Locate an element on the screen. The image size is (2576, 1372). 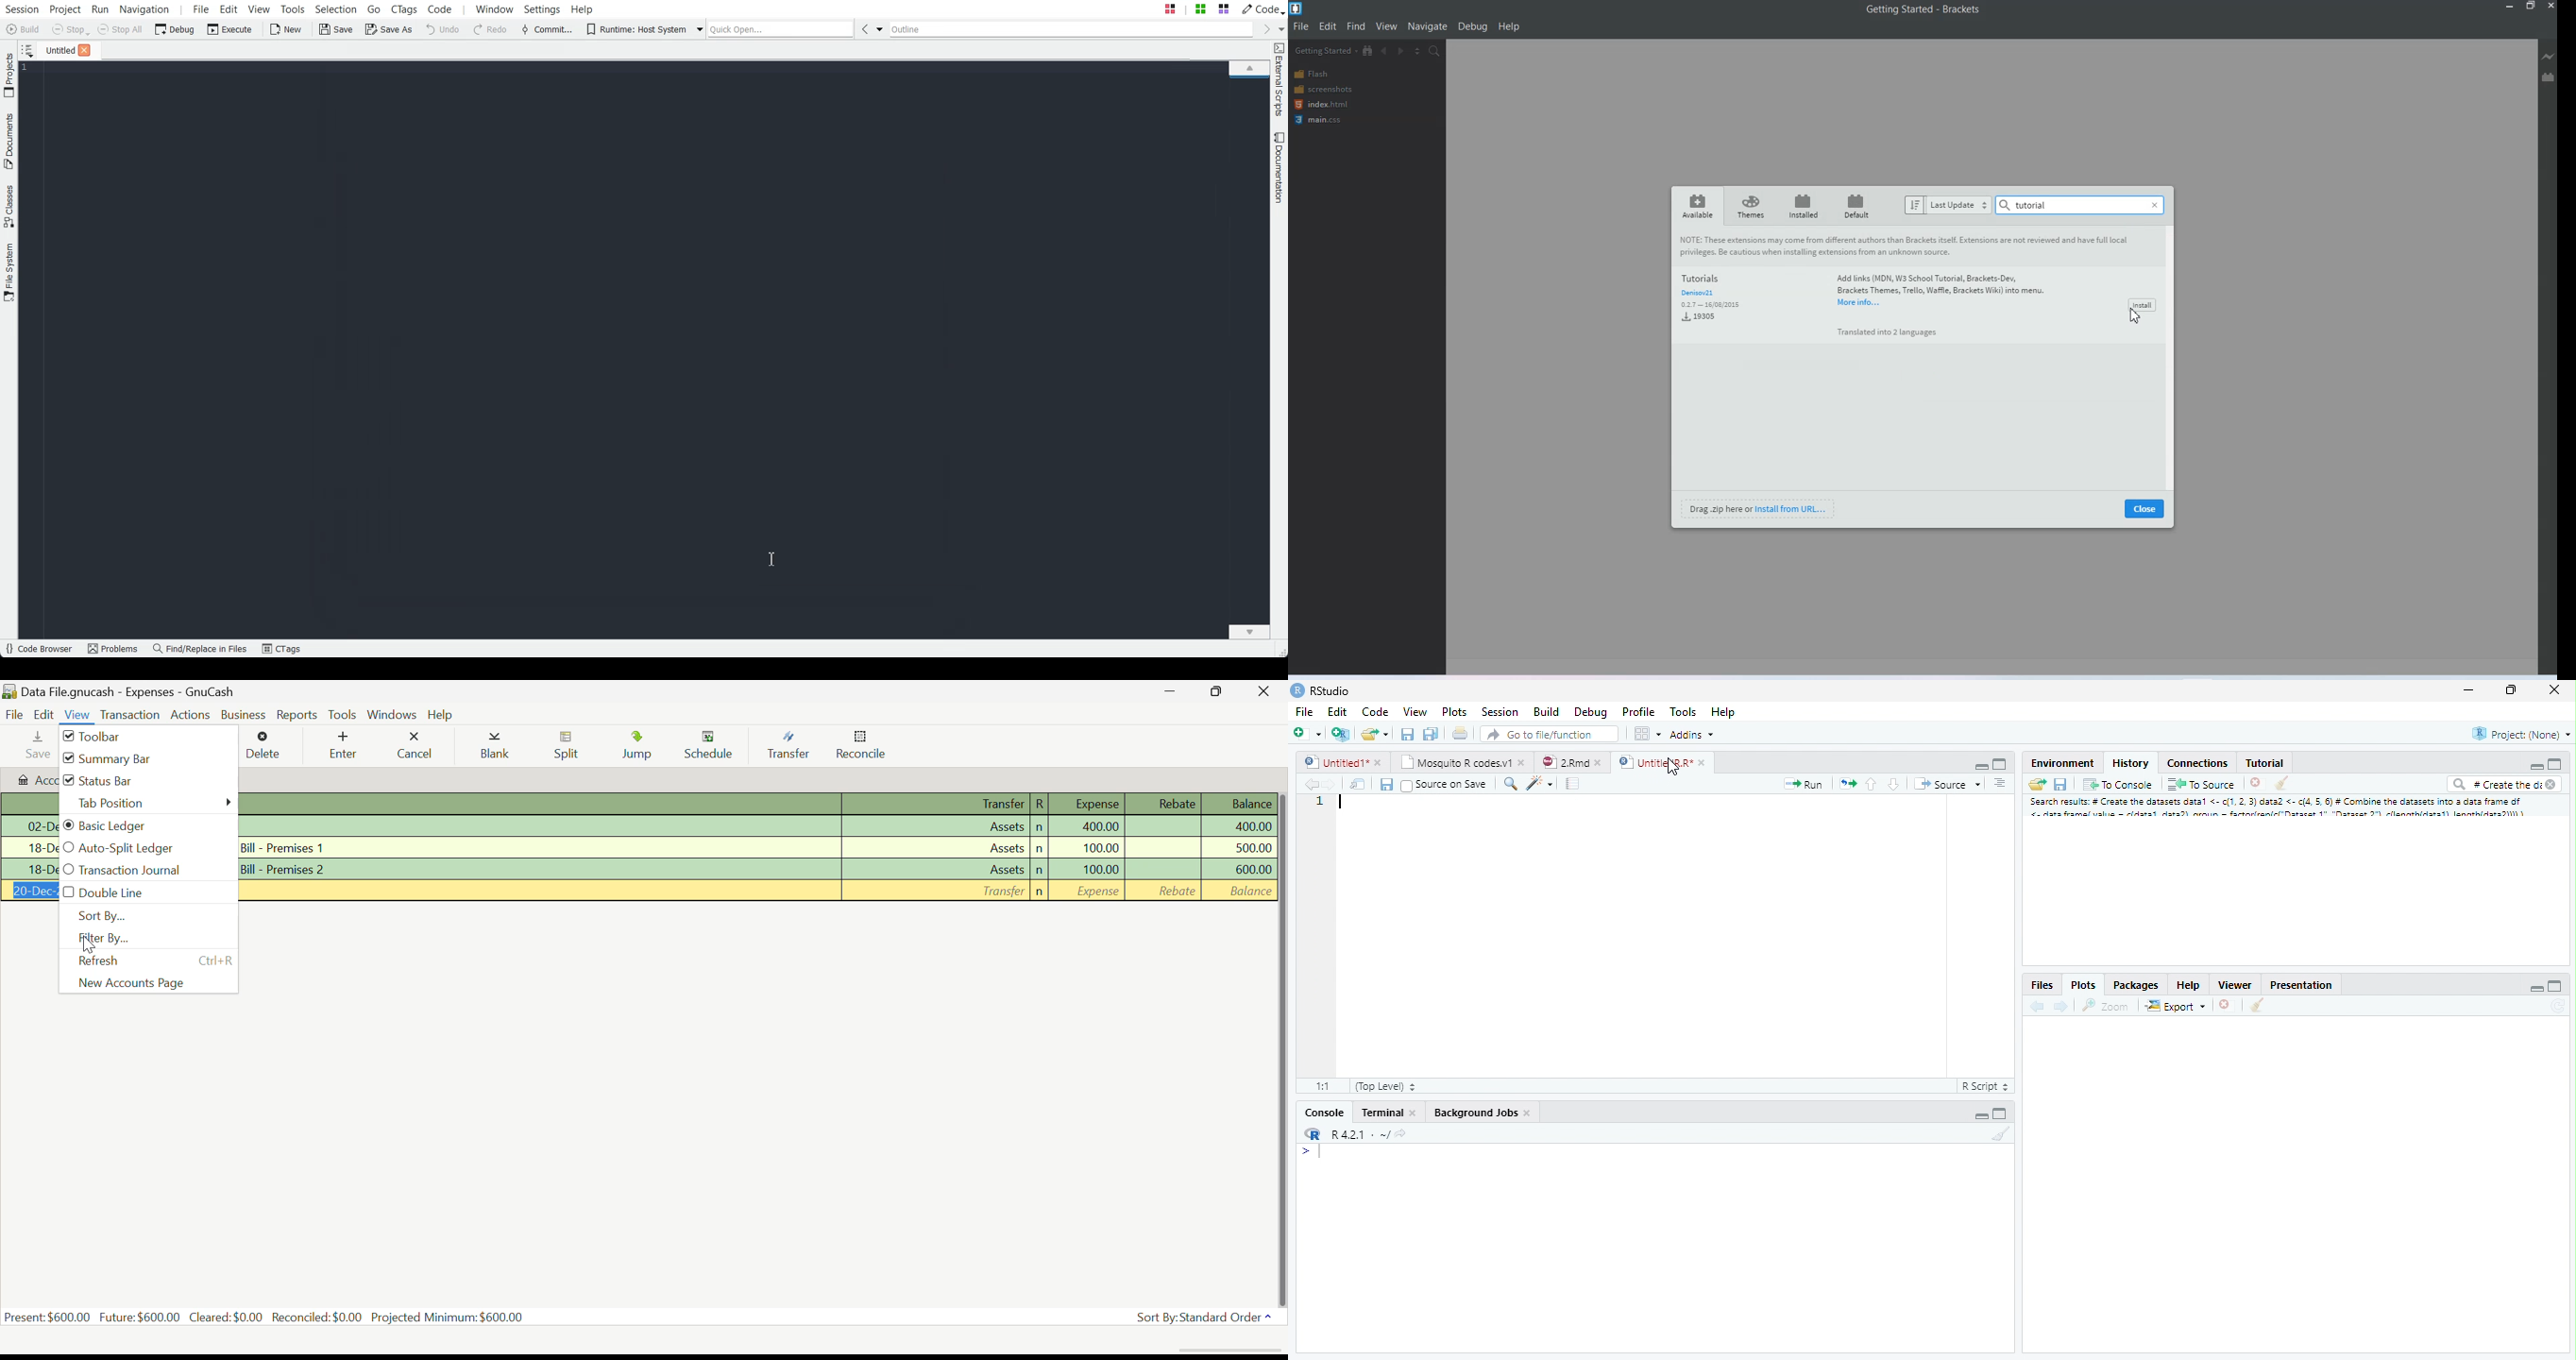
Data File.gnucash - Expenses - GnuCash is located at coordinates (120, 691).